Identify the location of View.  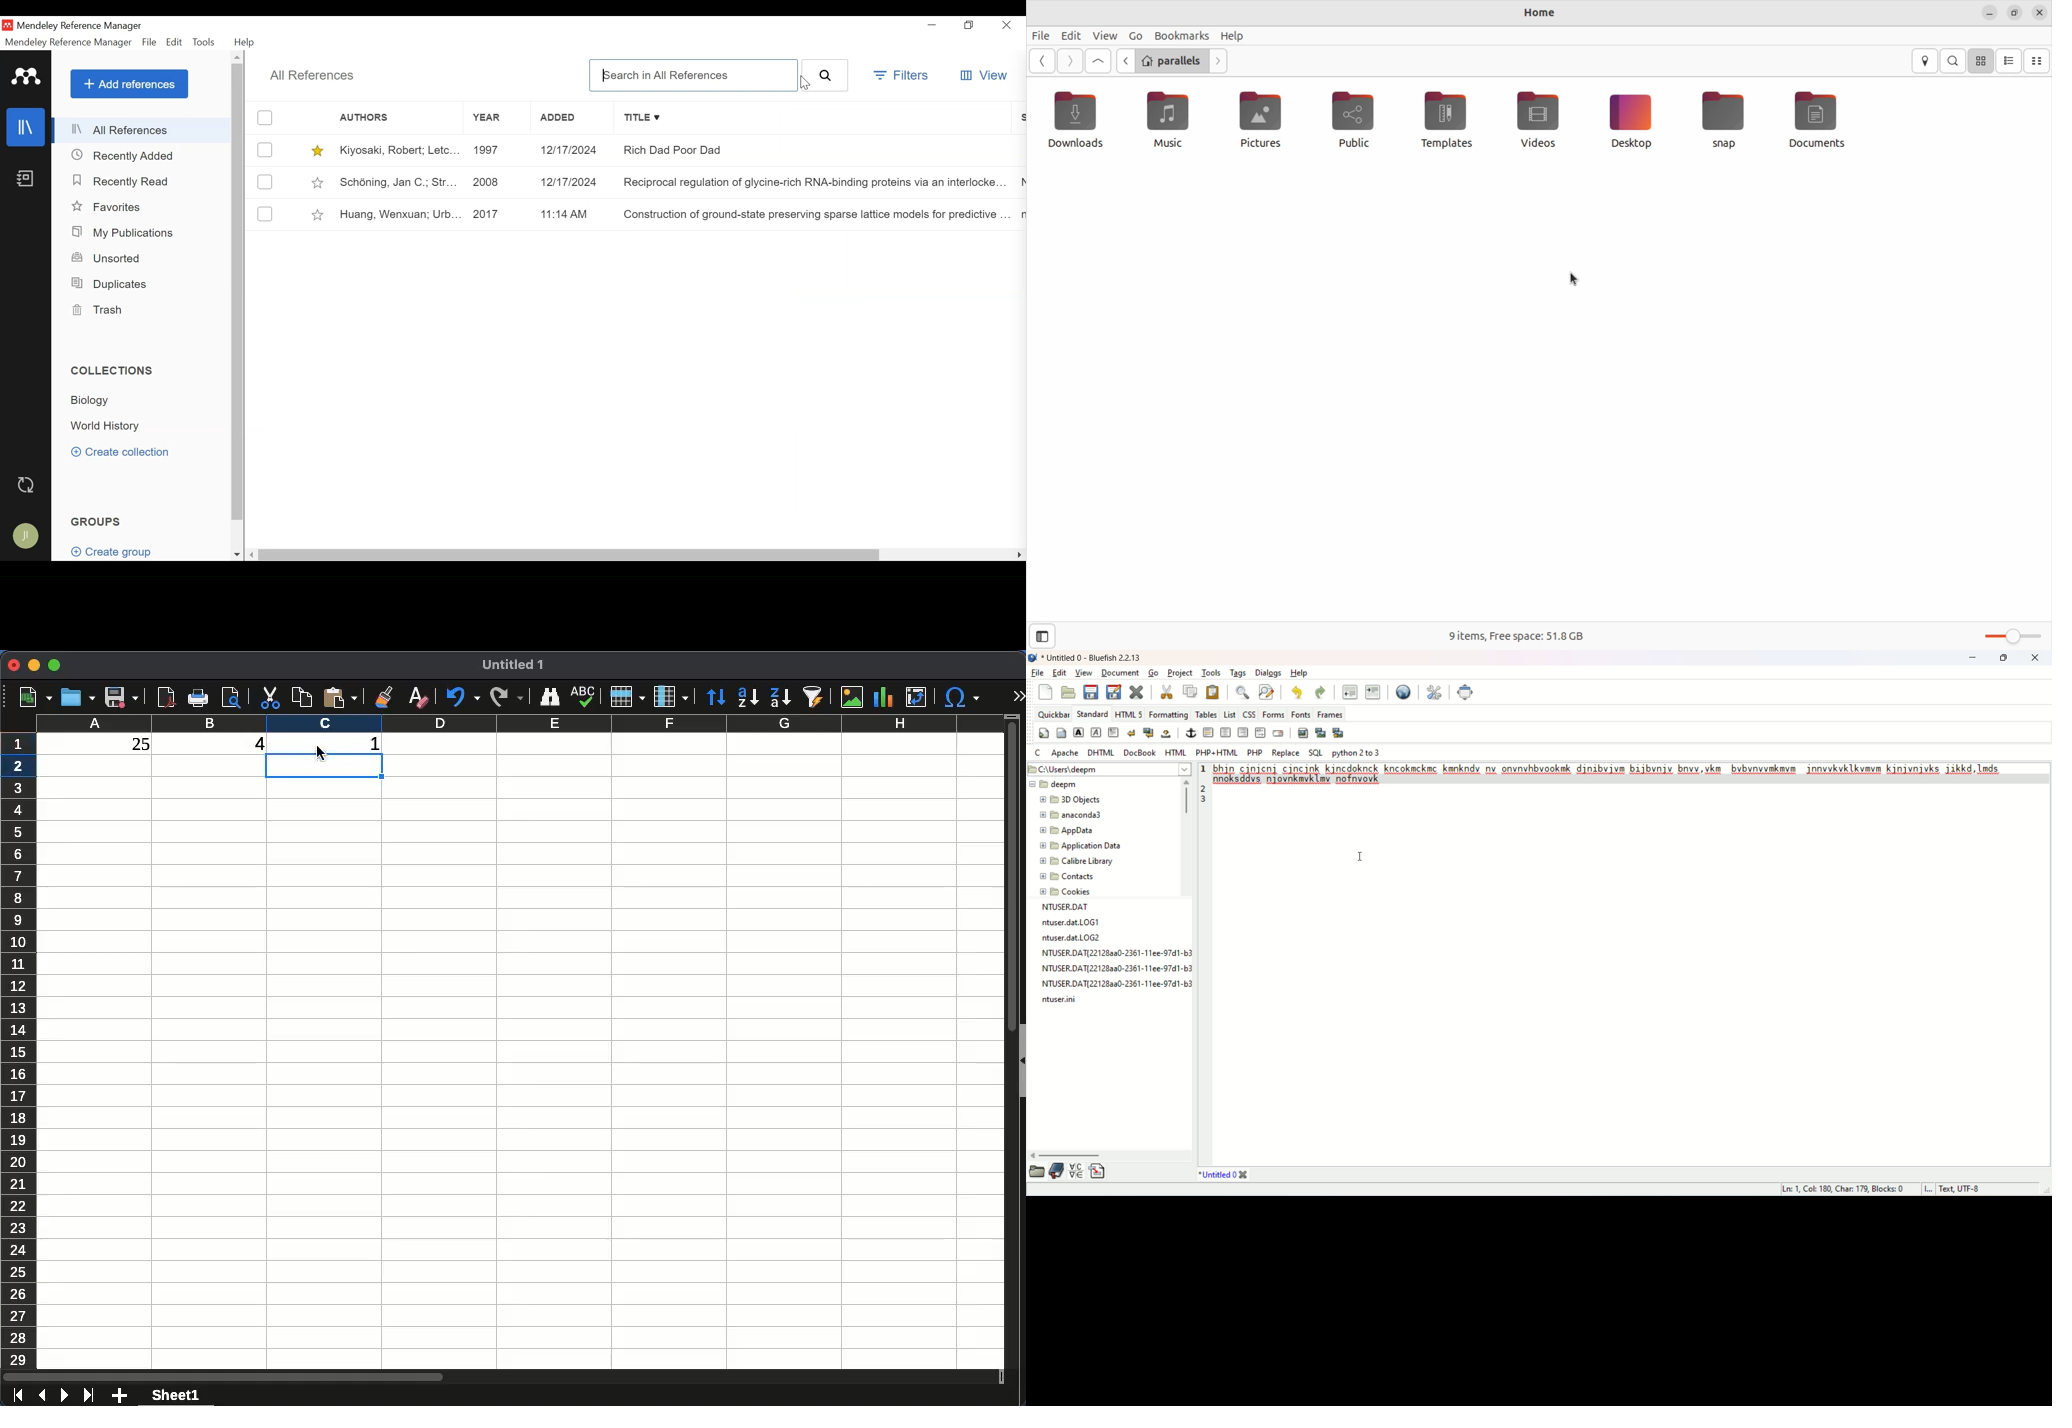
(984, 75).